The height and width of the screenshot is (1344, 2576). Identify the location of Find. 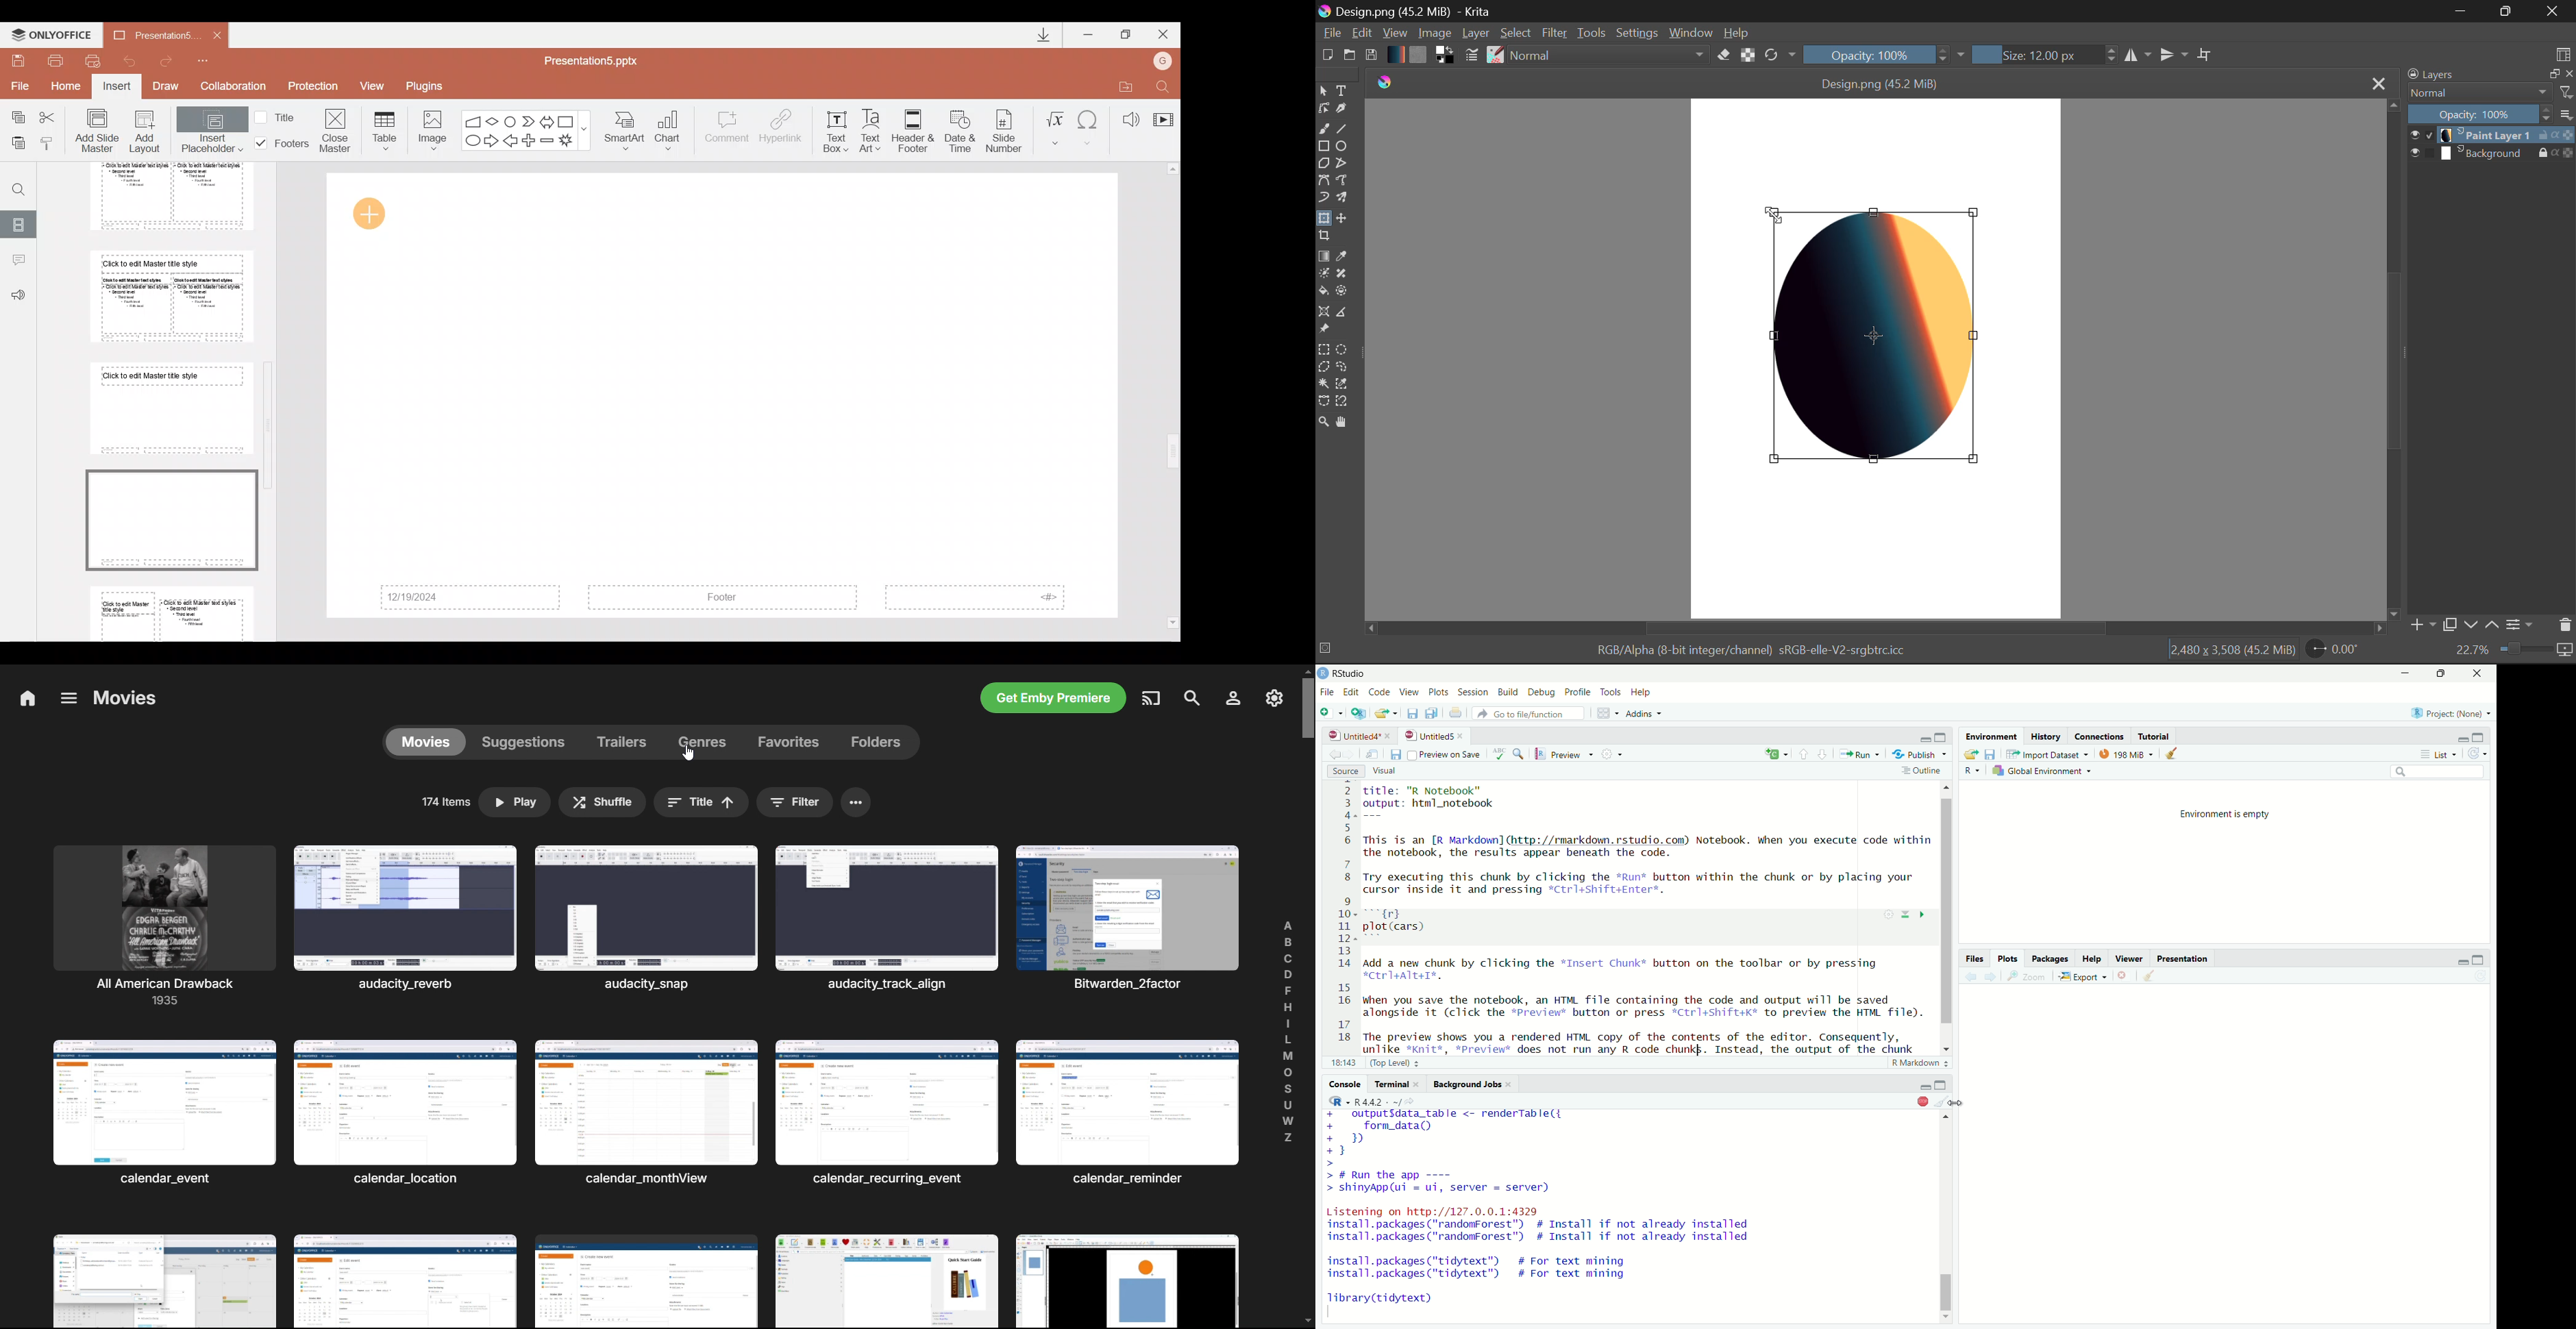
(1164, 84).